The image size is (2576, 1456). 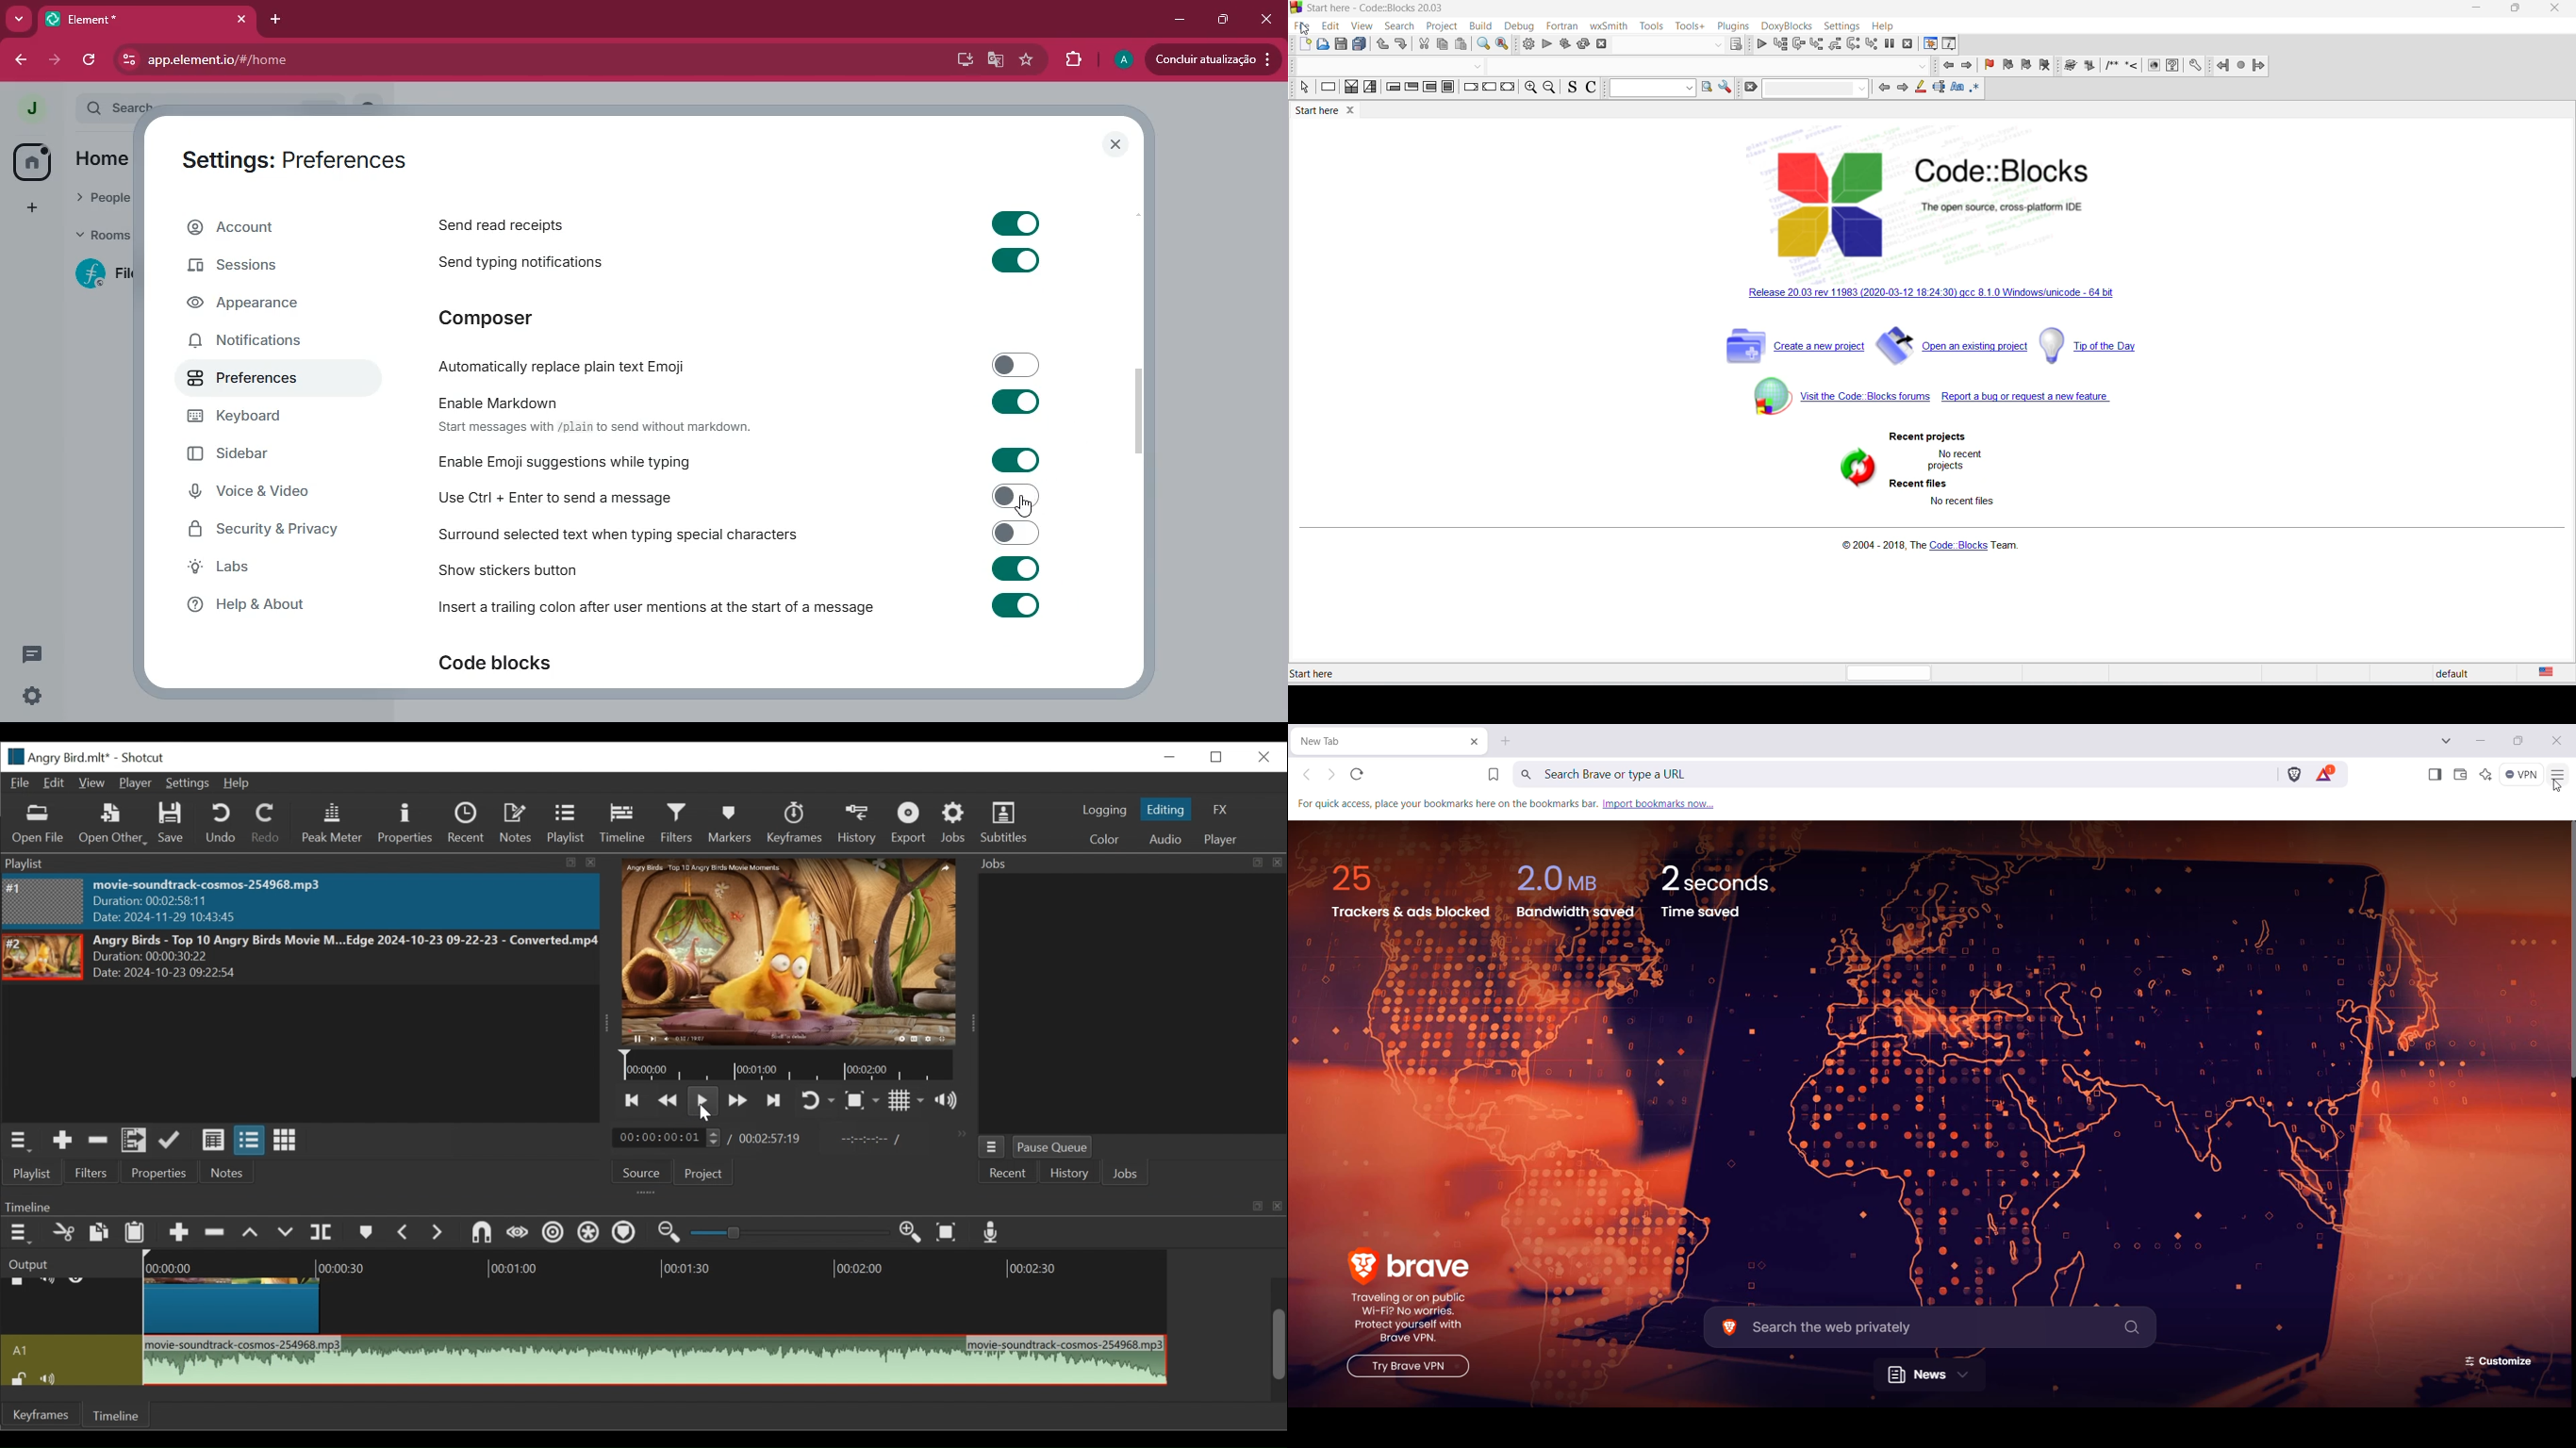 What do you see at coordinates (1652, 26) in the screenshot?
I see `tools` at bounding box center [1652, 26].